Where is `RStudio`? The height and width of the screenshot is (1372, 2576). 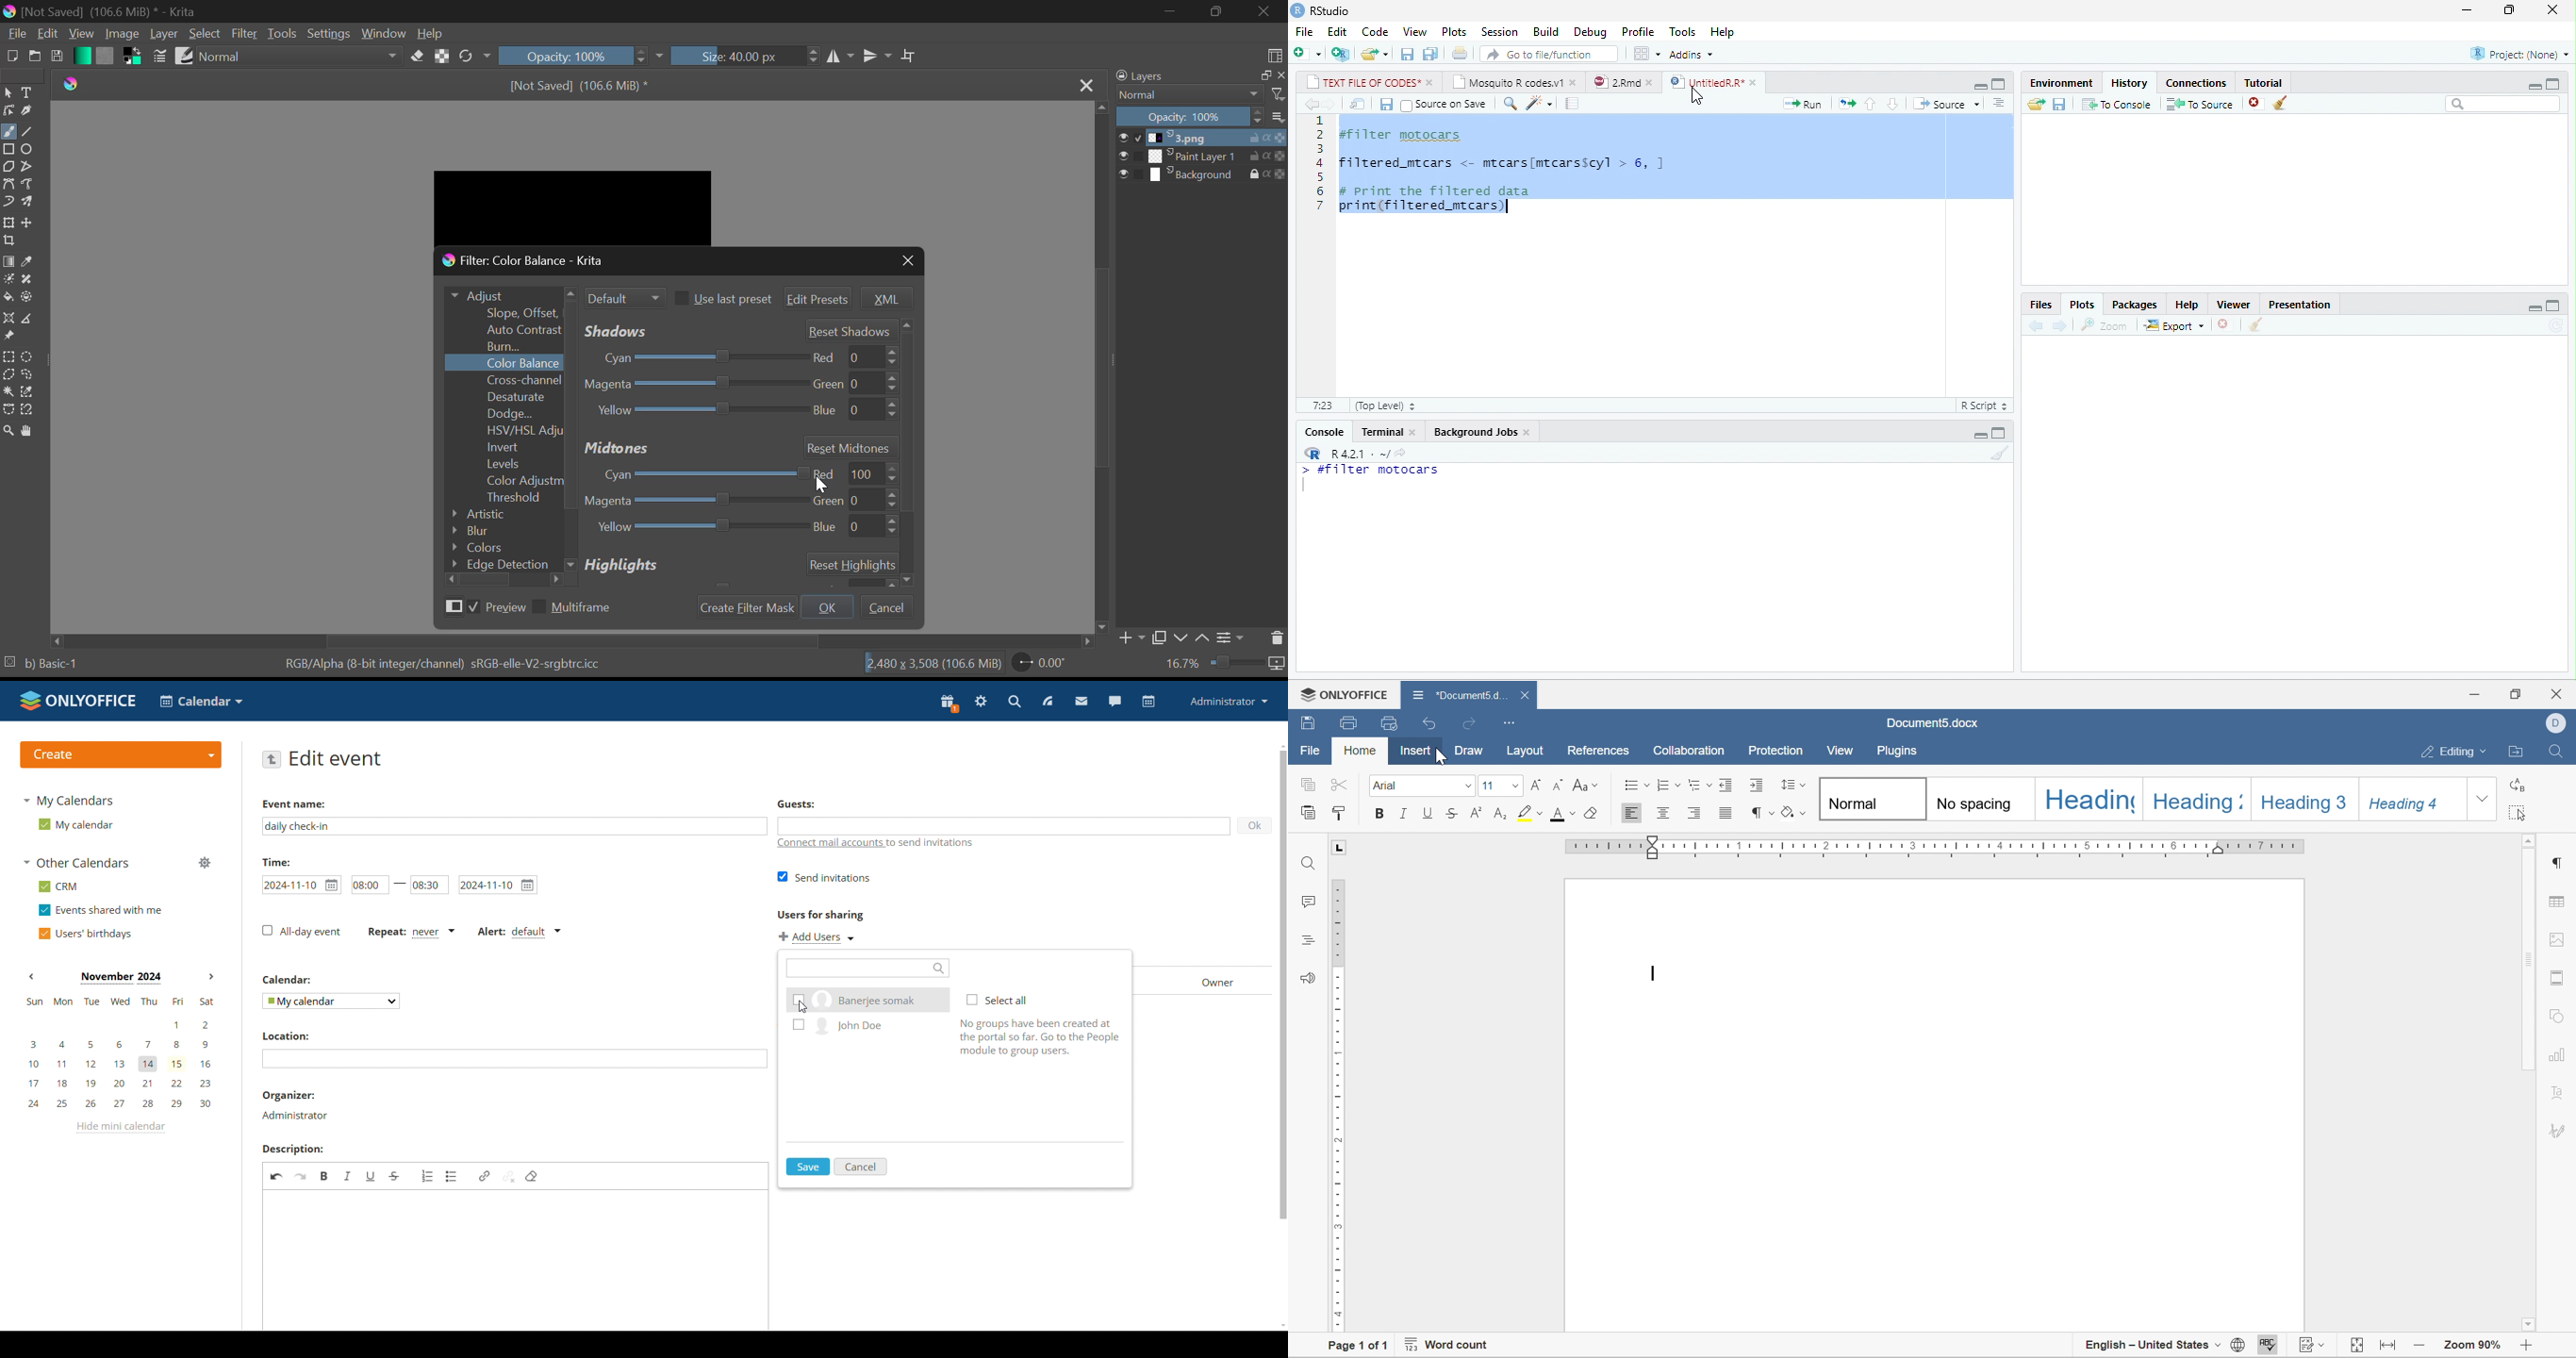 RStudio is located at coordinates (1329, 10).